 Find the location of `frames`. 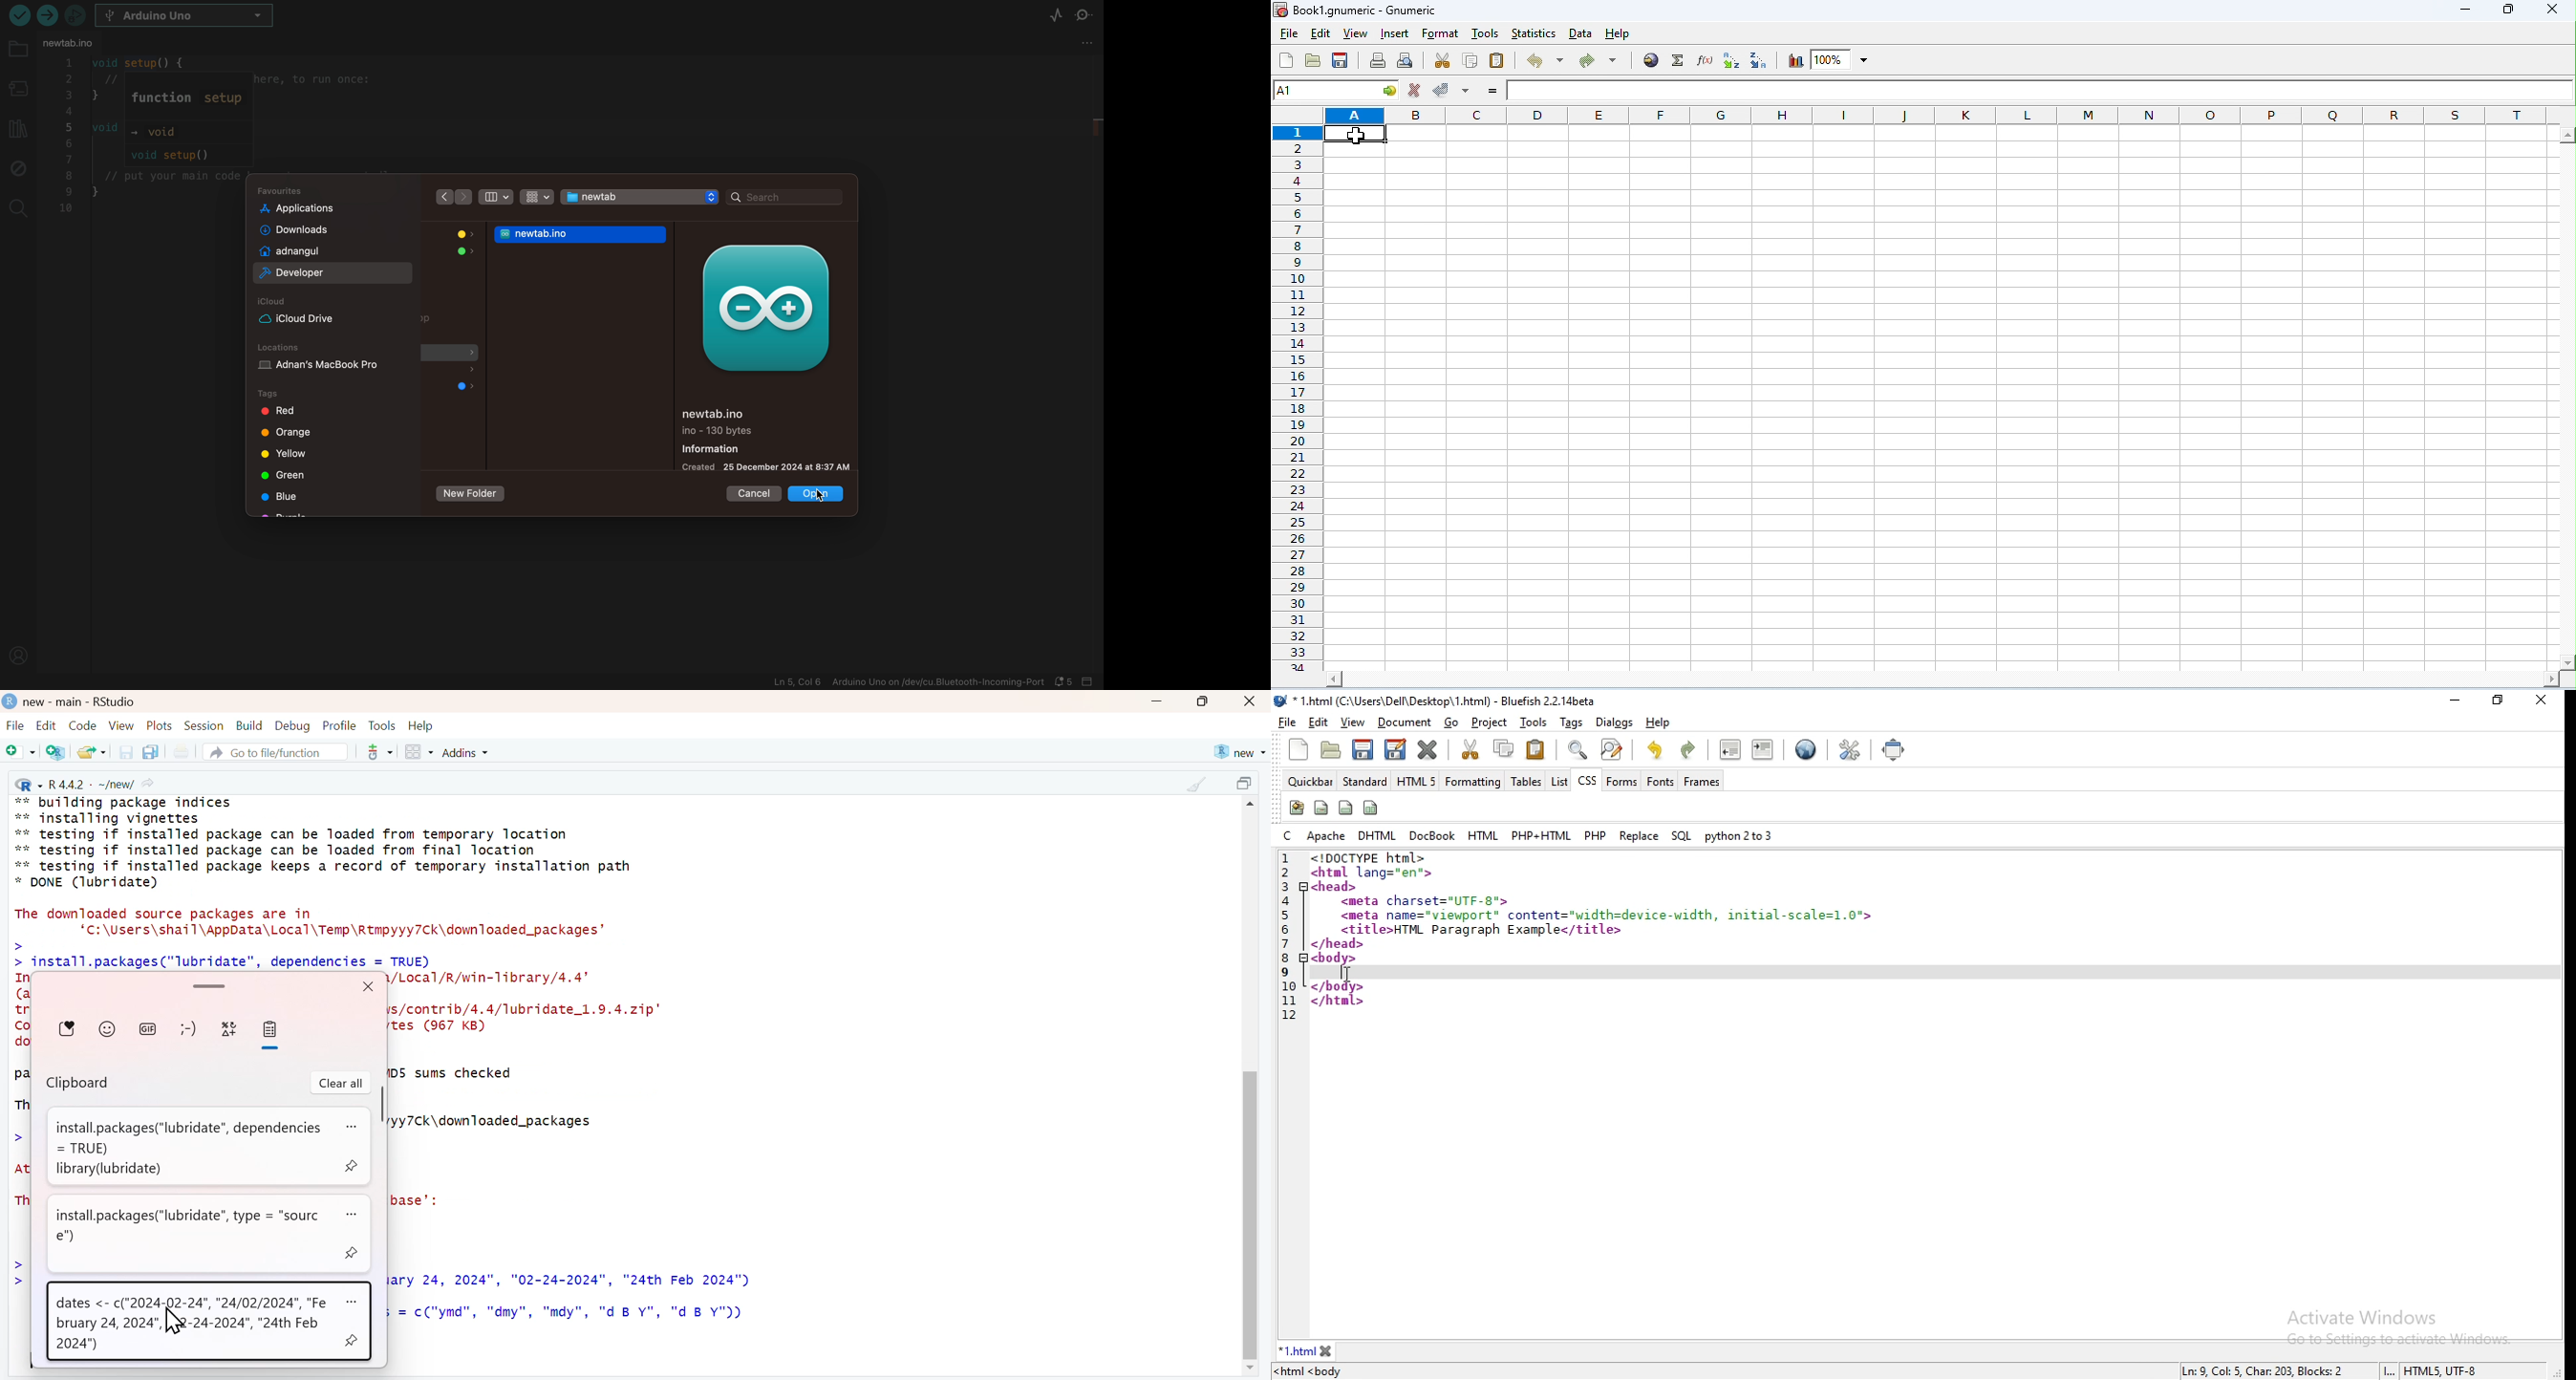

frames is located at coordinates (1701, 782).